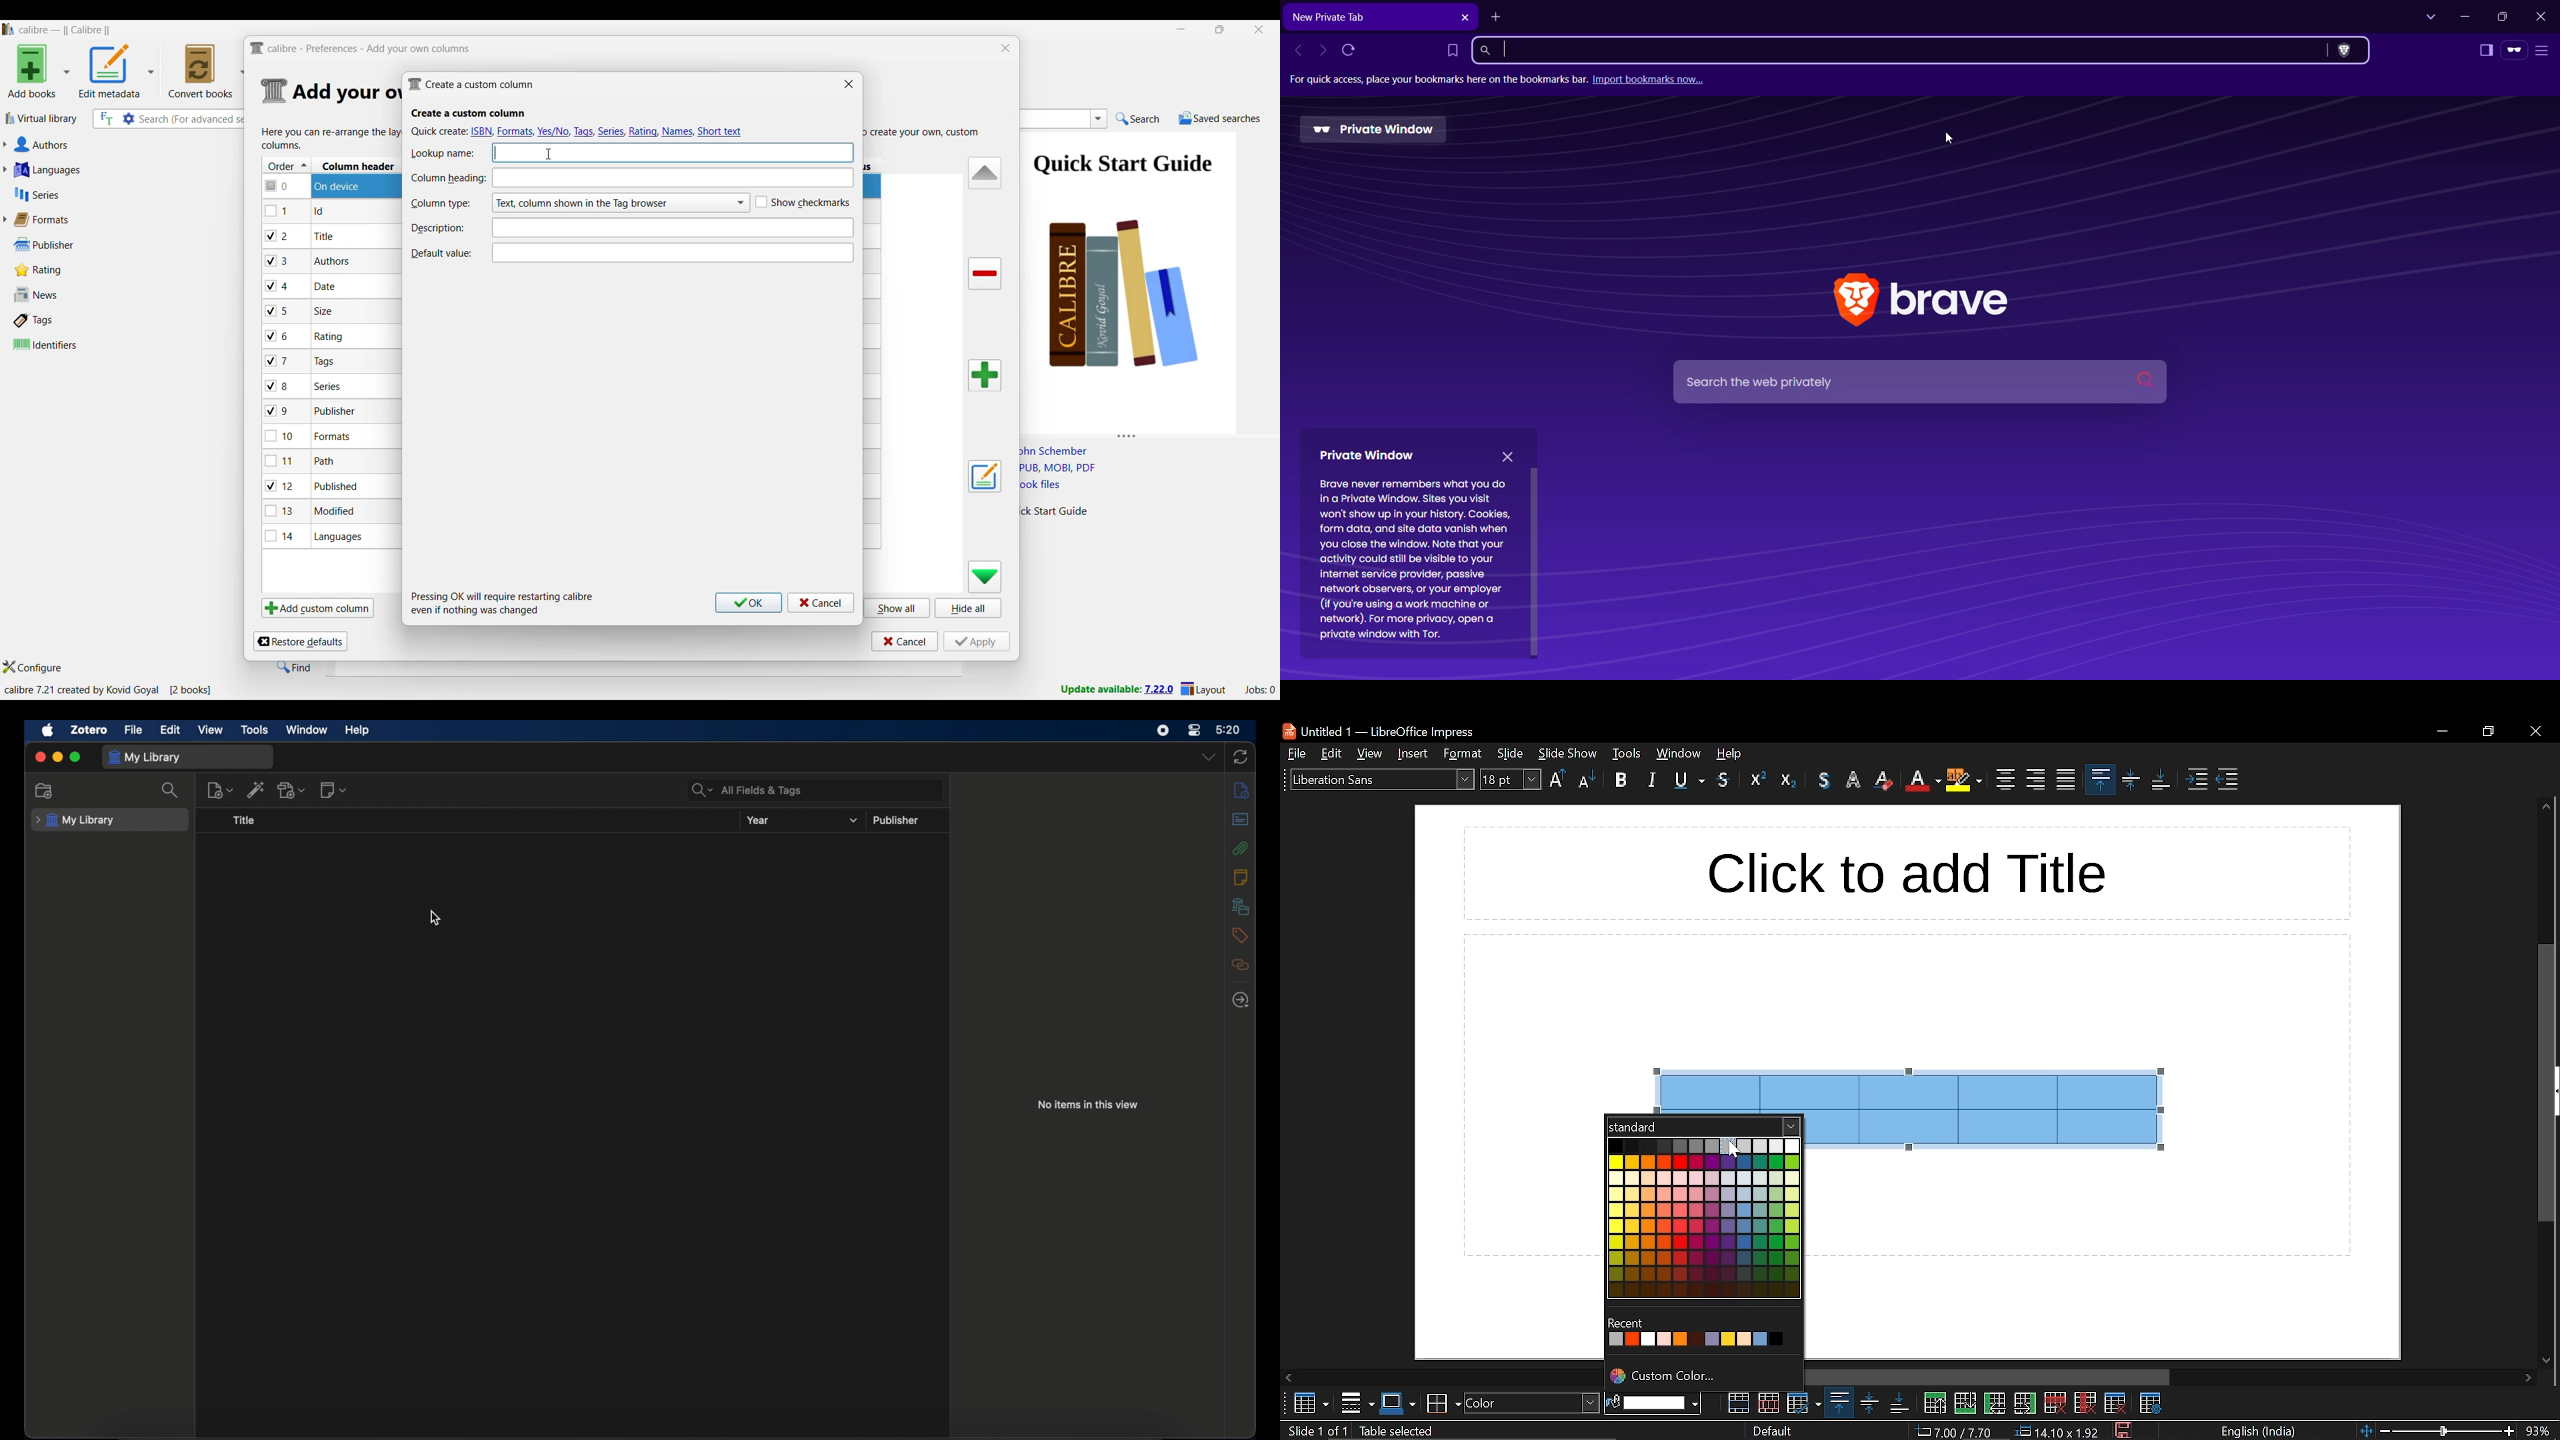  What do you see at coordinates (1838, 1403) in the screenshot?
I see `align top` at bounding box center [1838, 1403].